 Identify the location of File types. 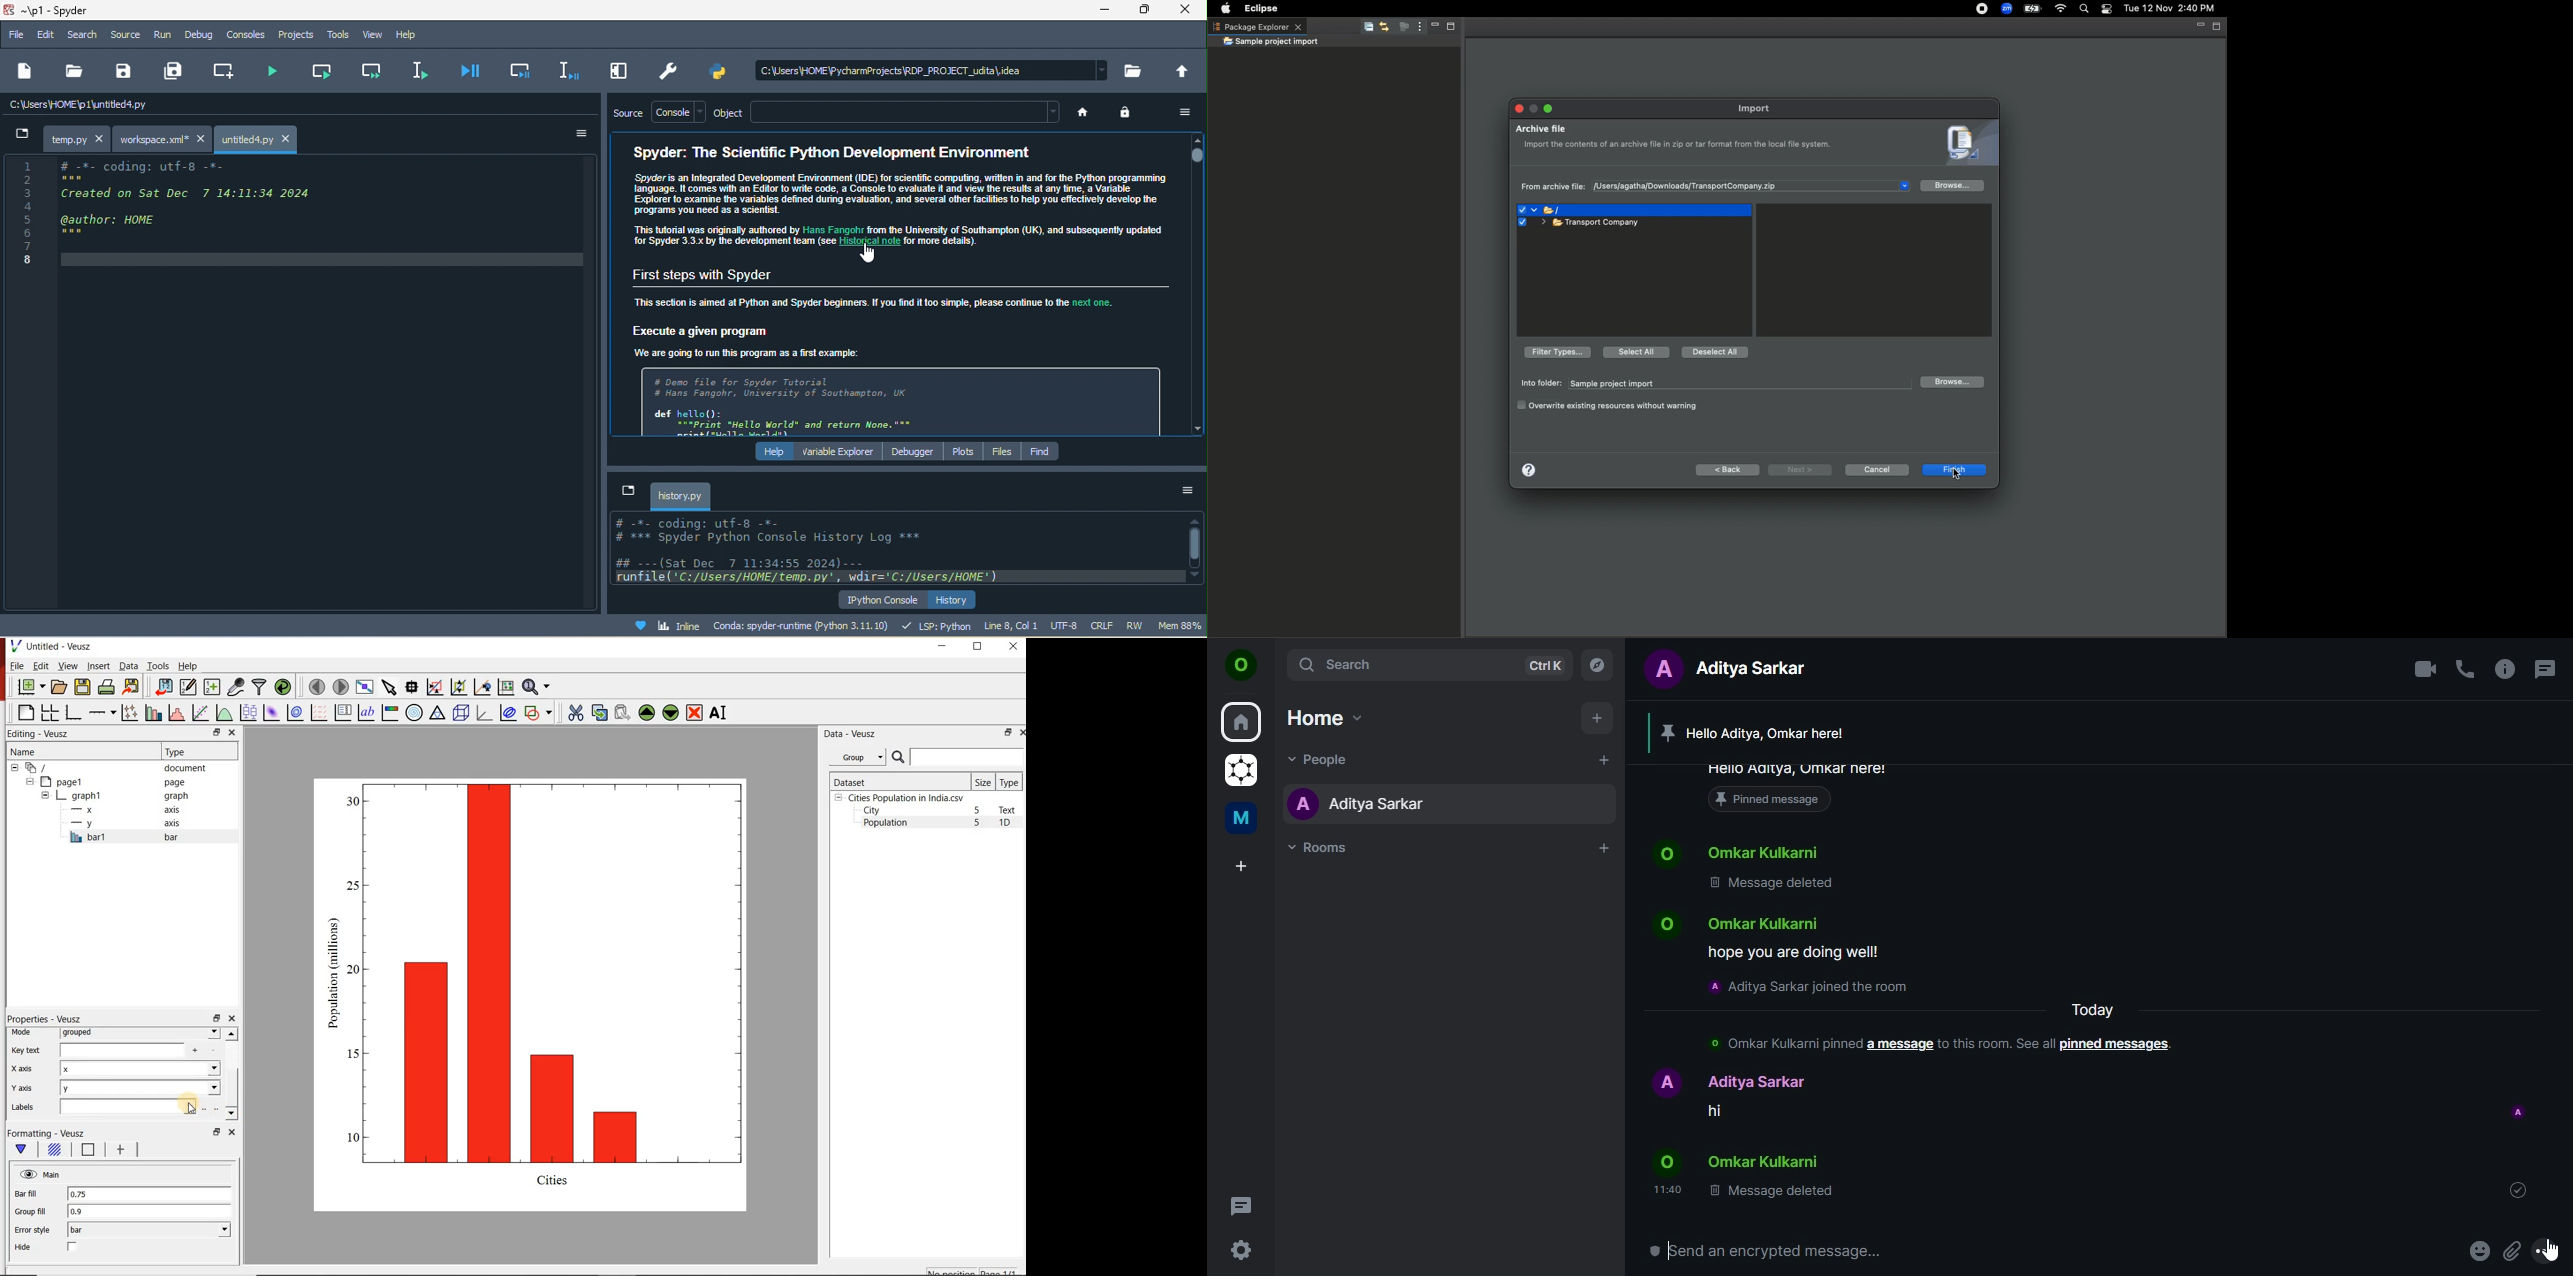
(1556, 352).